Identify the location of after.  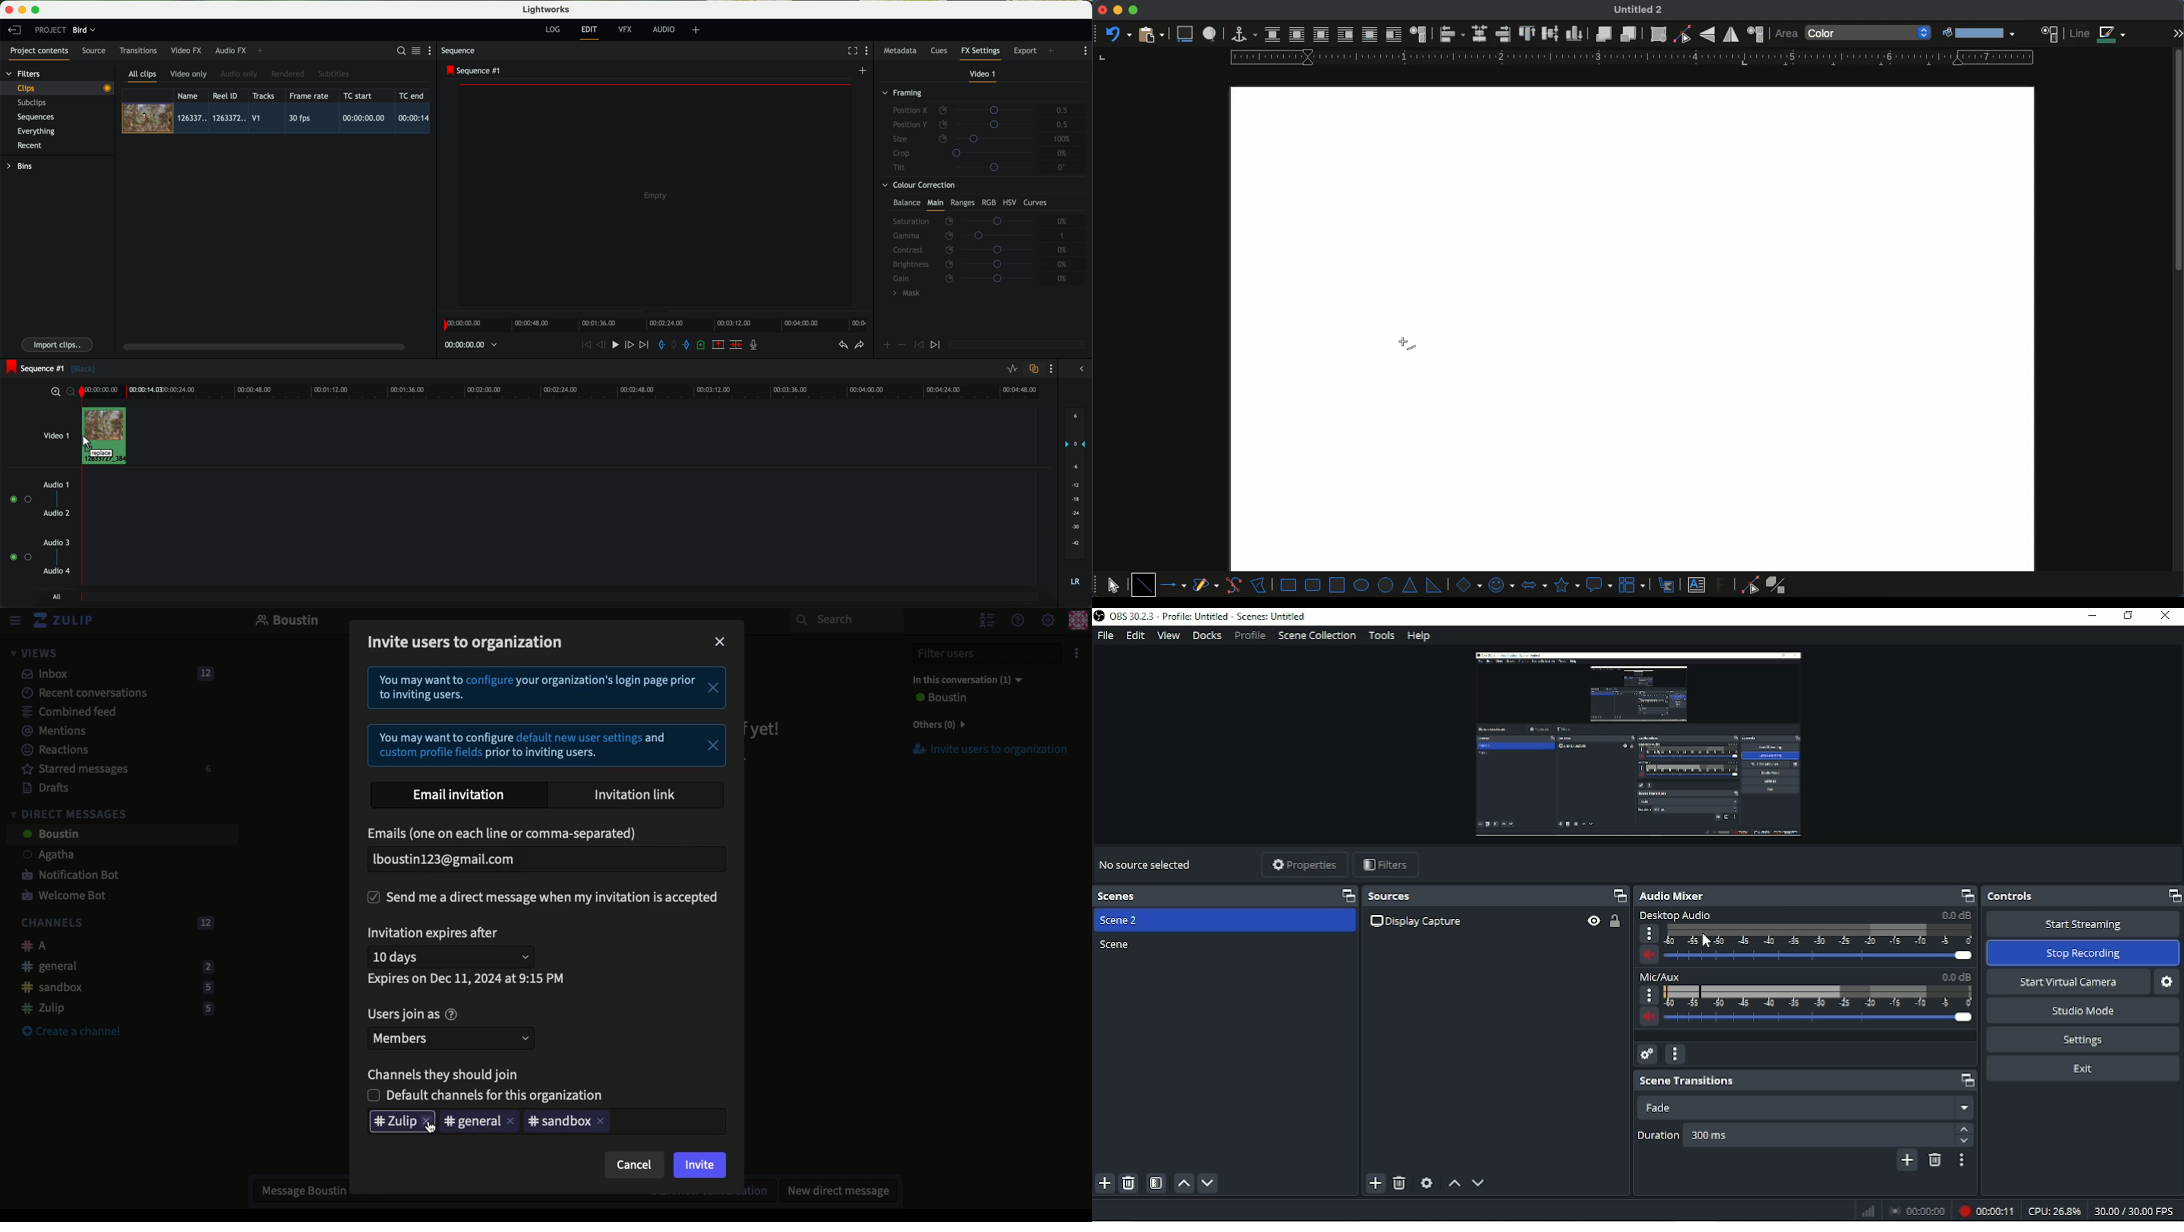
(1393, 34).